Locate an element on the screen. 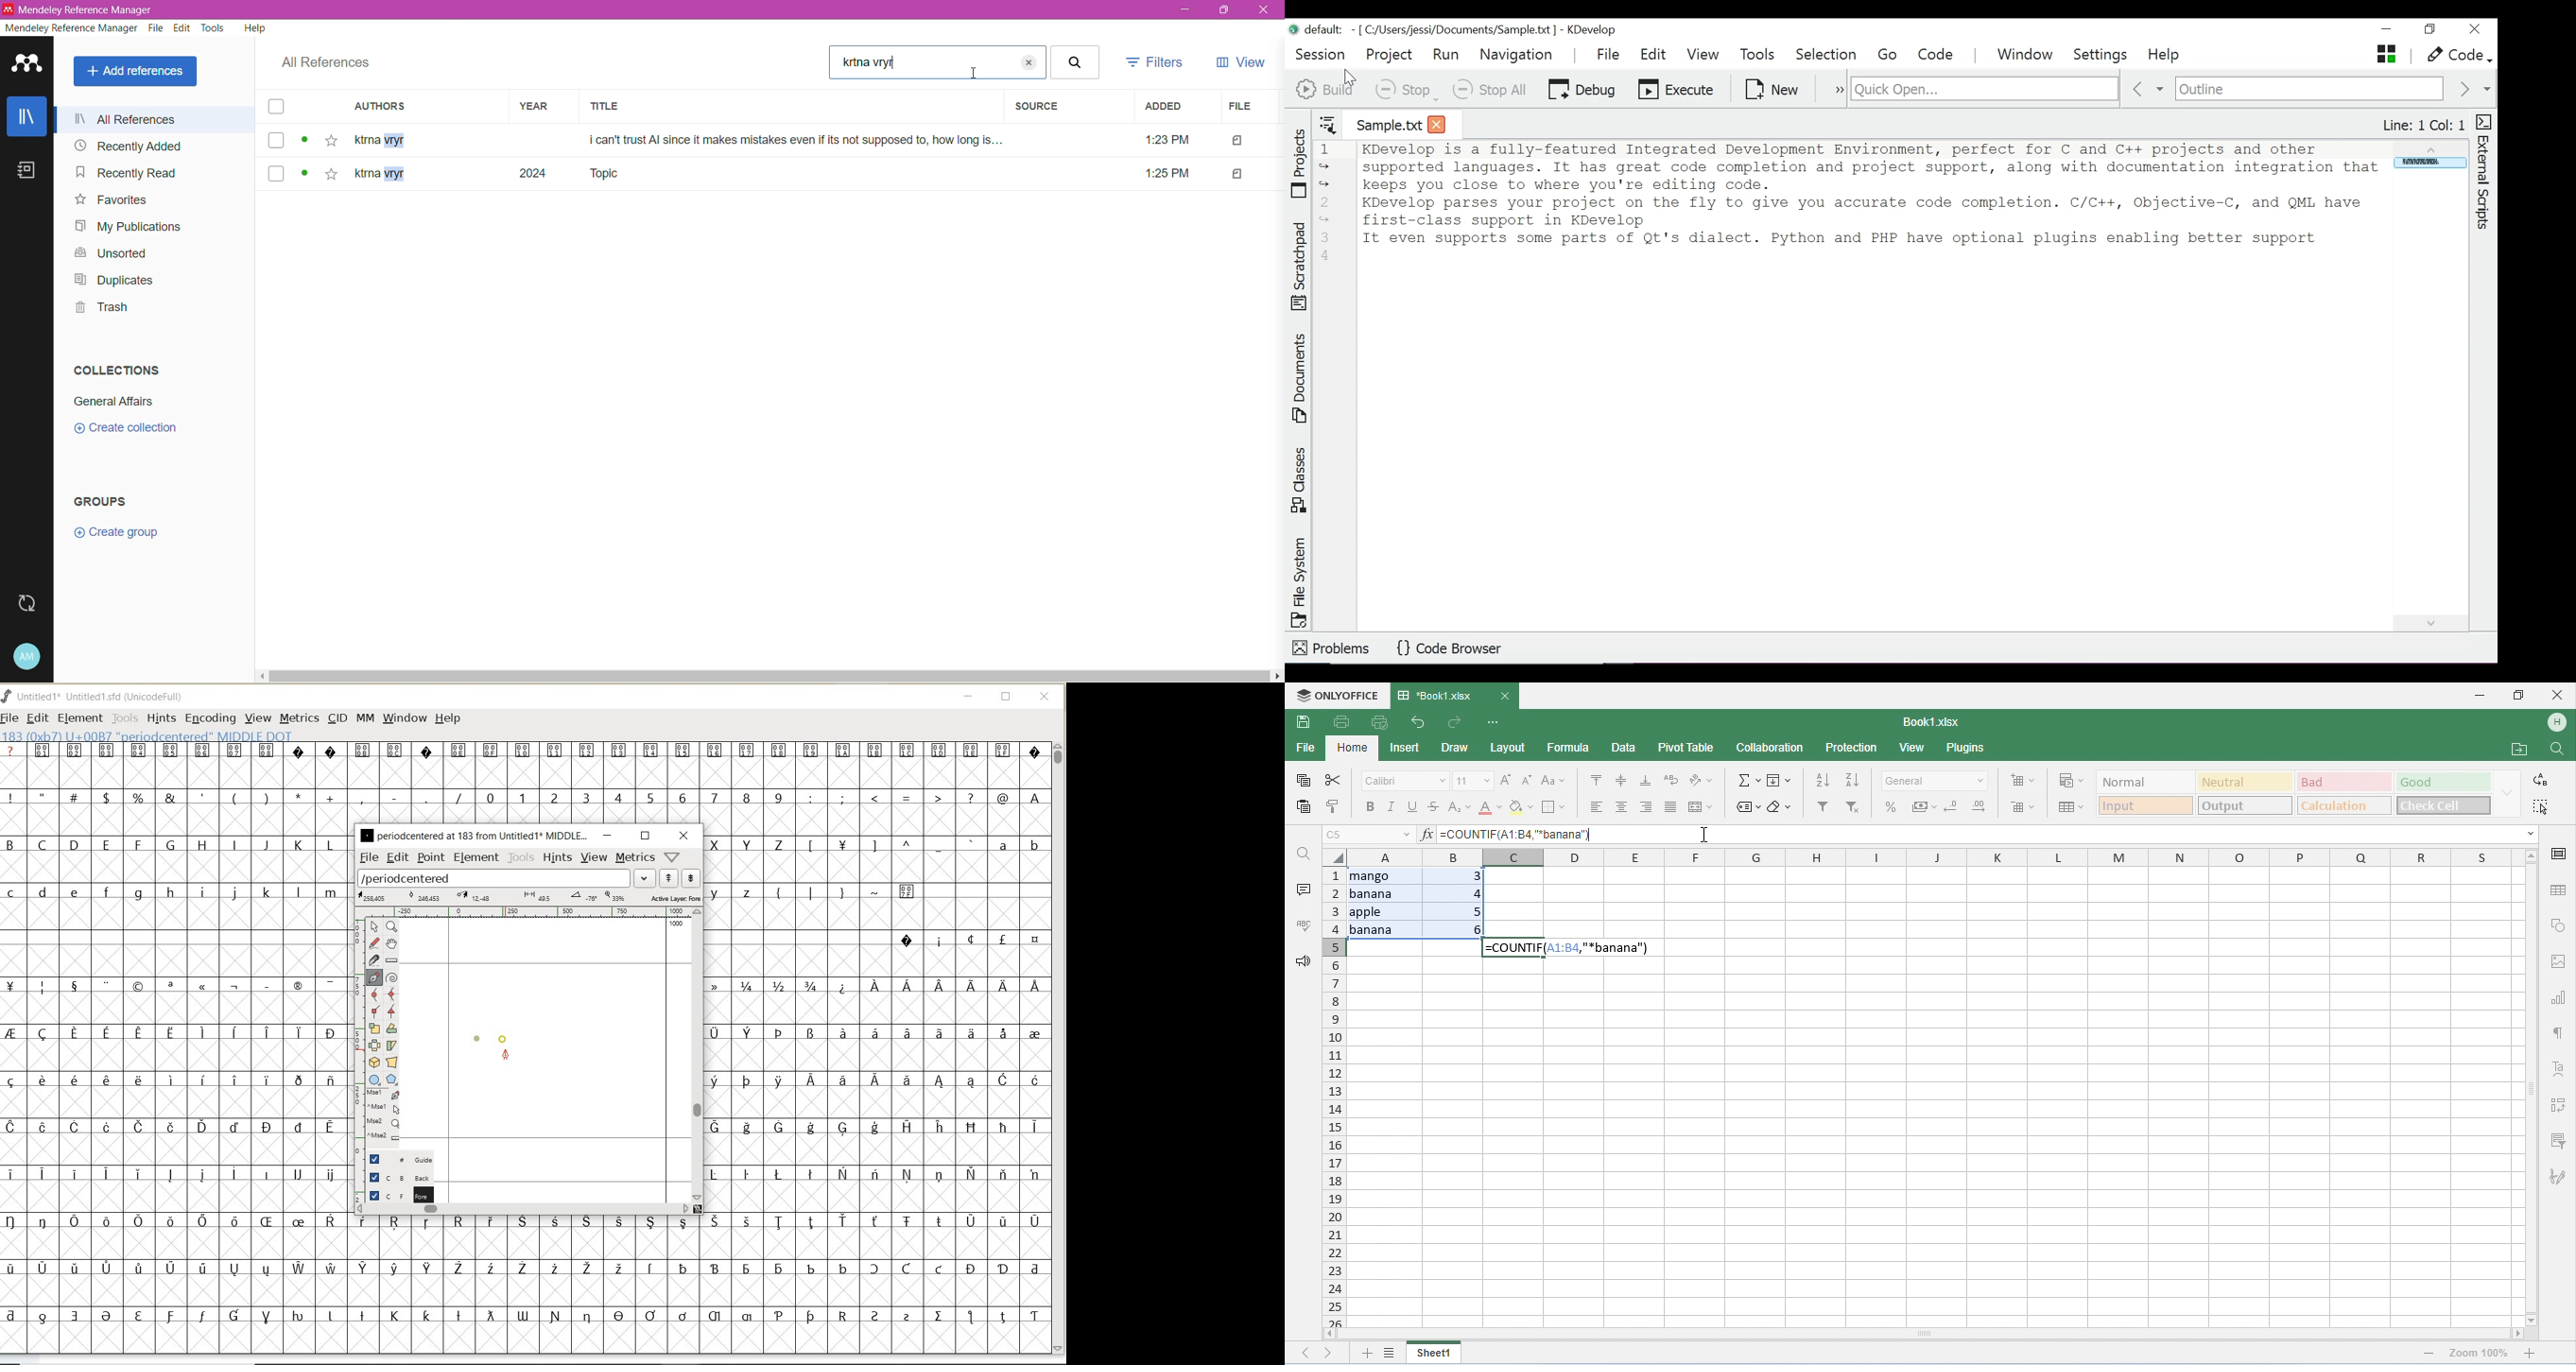 This screenshot has height=1372, width=2576. italics is located at coordinates (1390, 807).